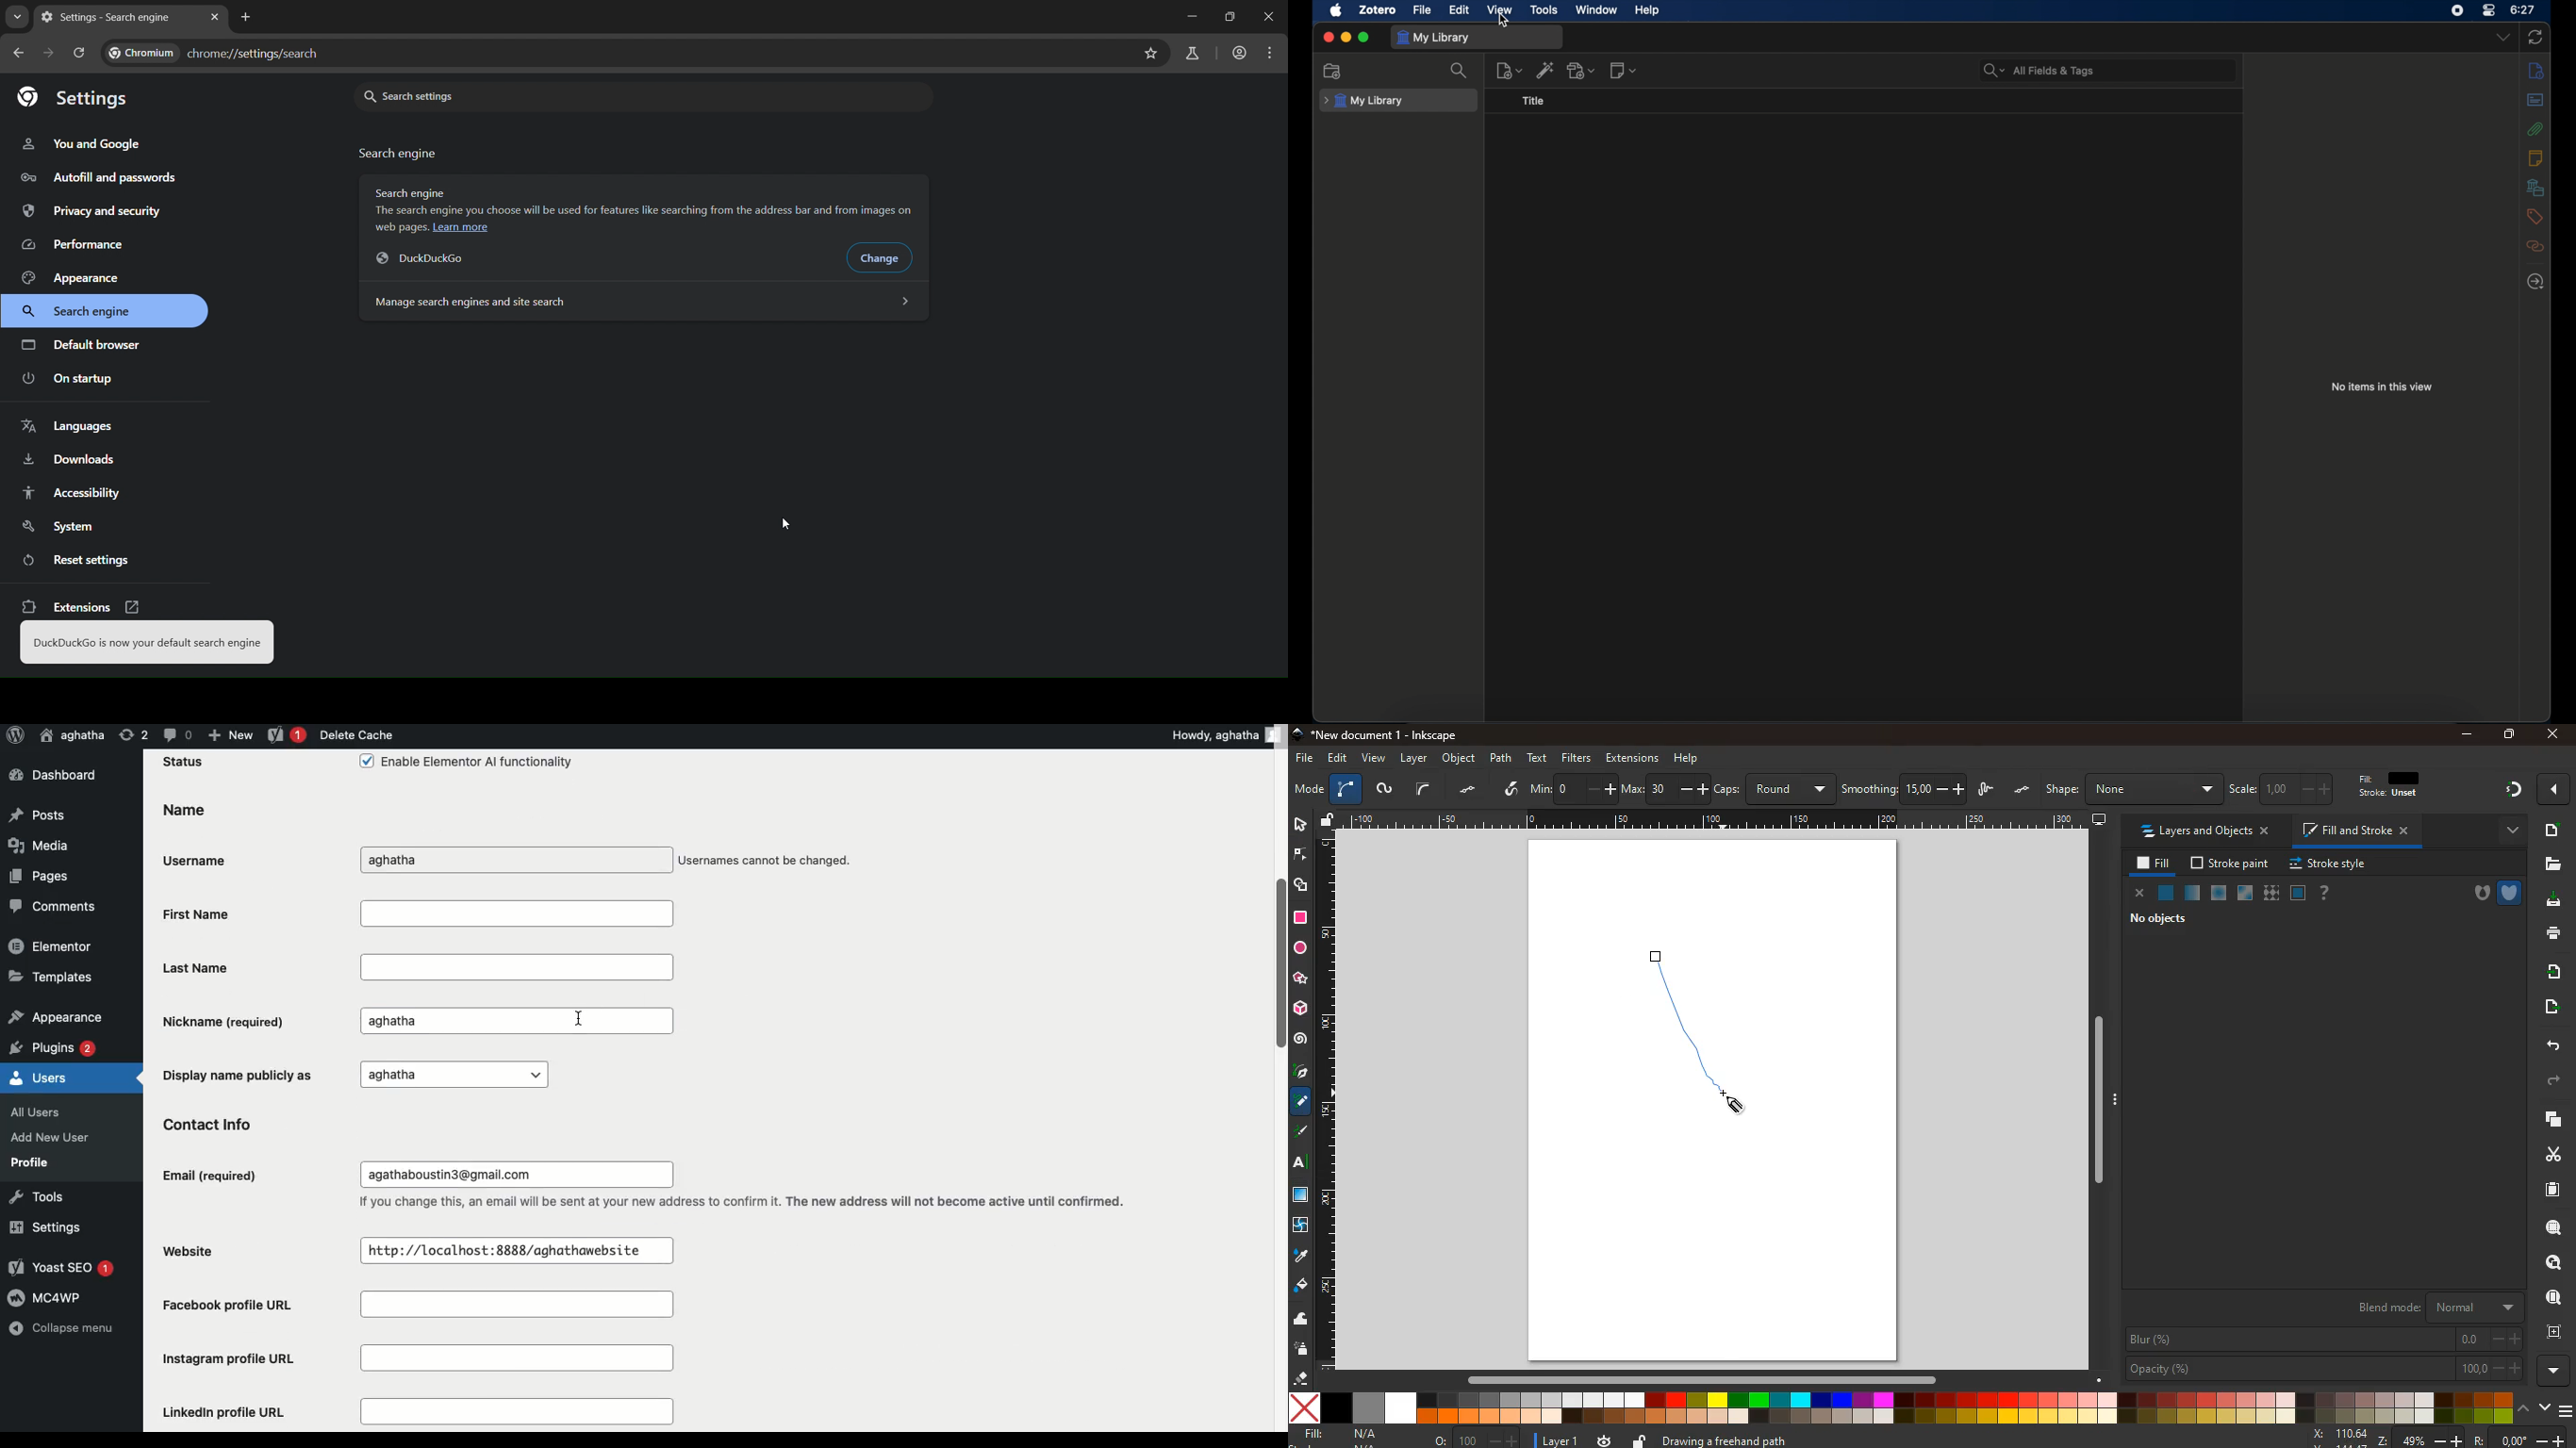 The width and height of the screenshot is (2576, 1456). I want to click on Learn more, so click(461, 228).